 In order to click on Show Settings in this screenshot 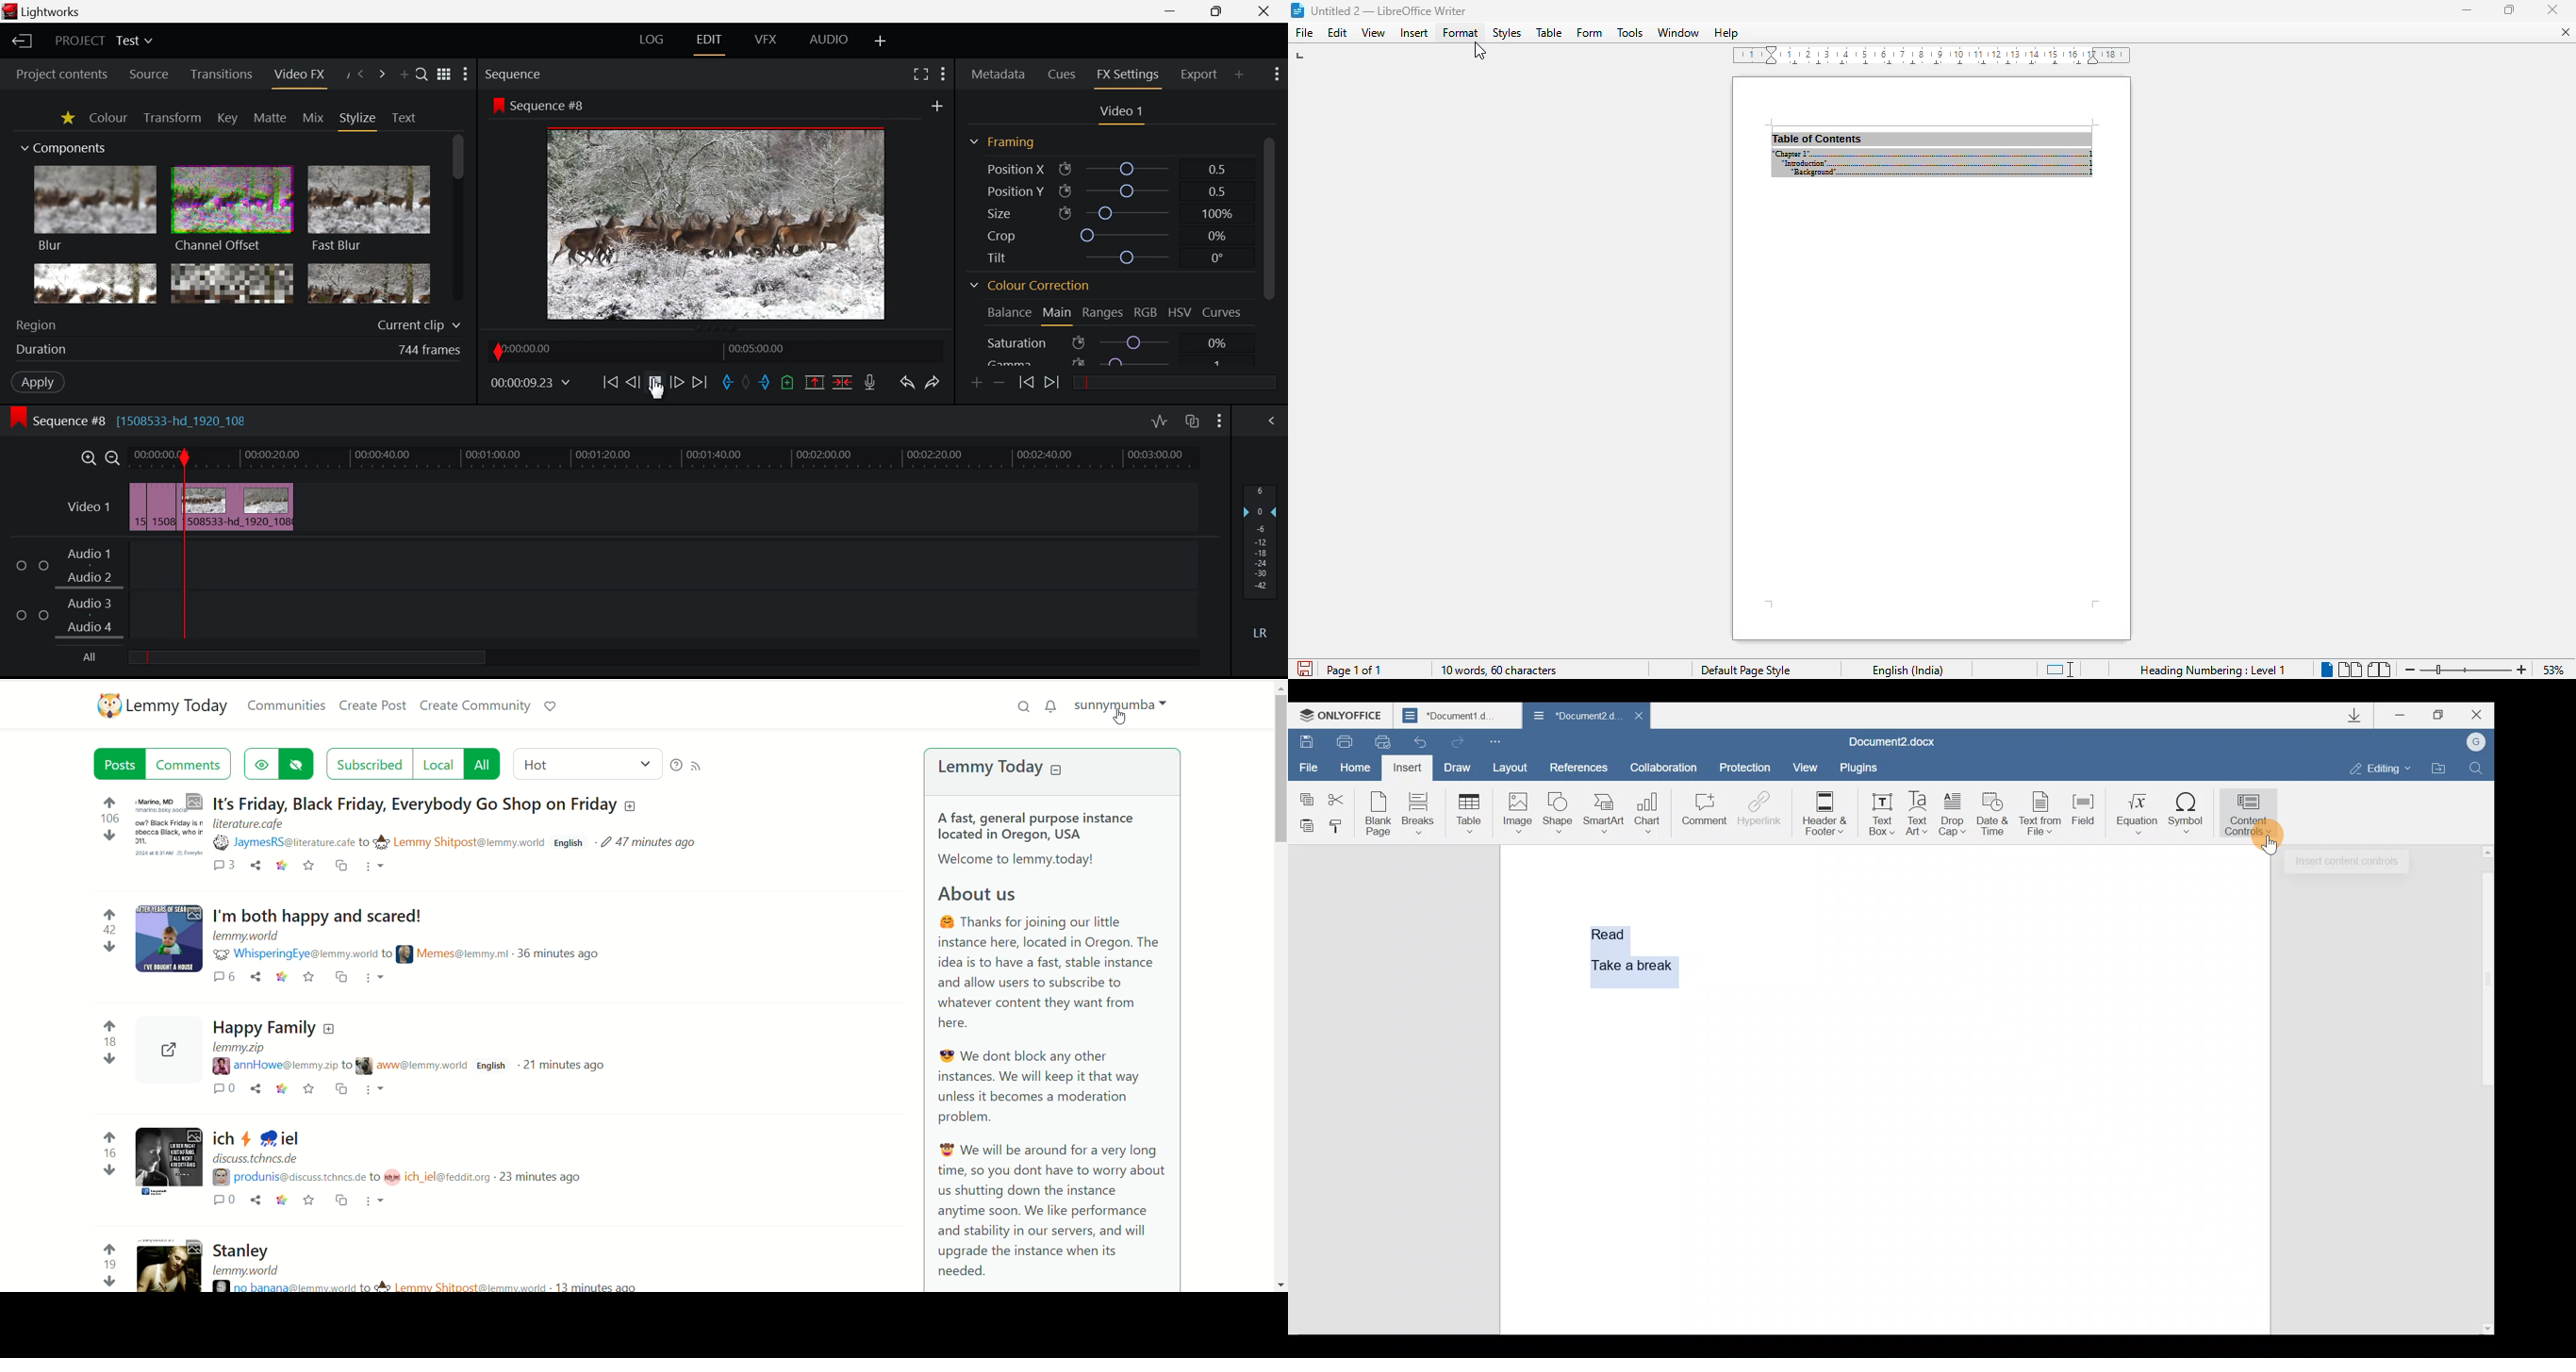, I will do `click(1275, 76)`.